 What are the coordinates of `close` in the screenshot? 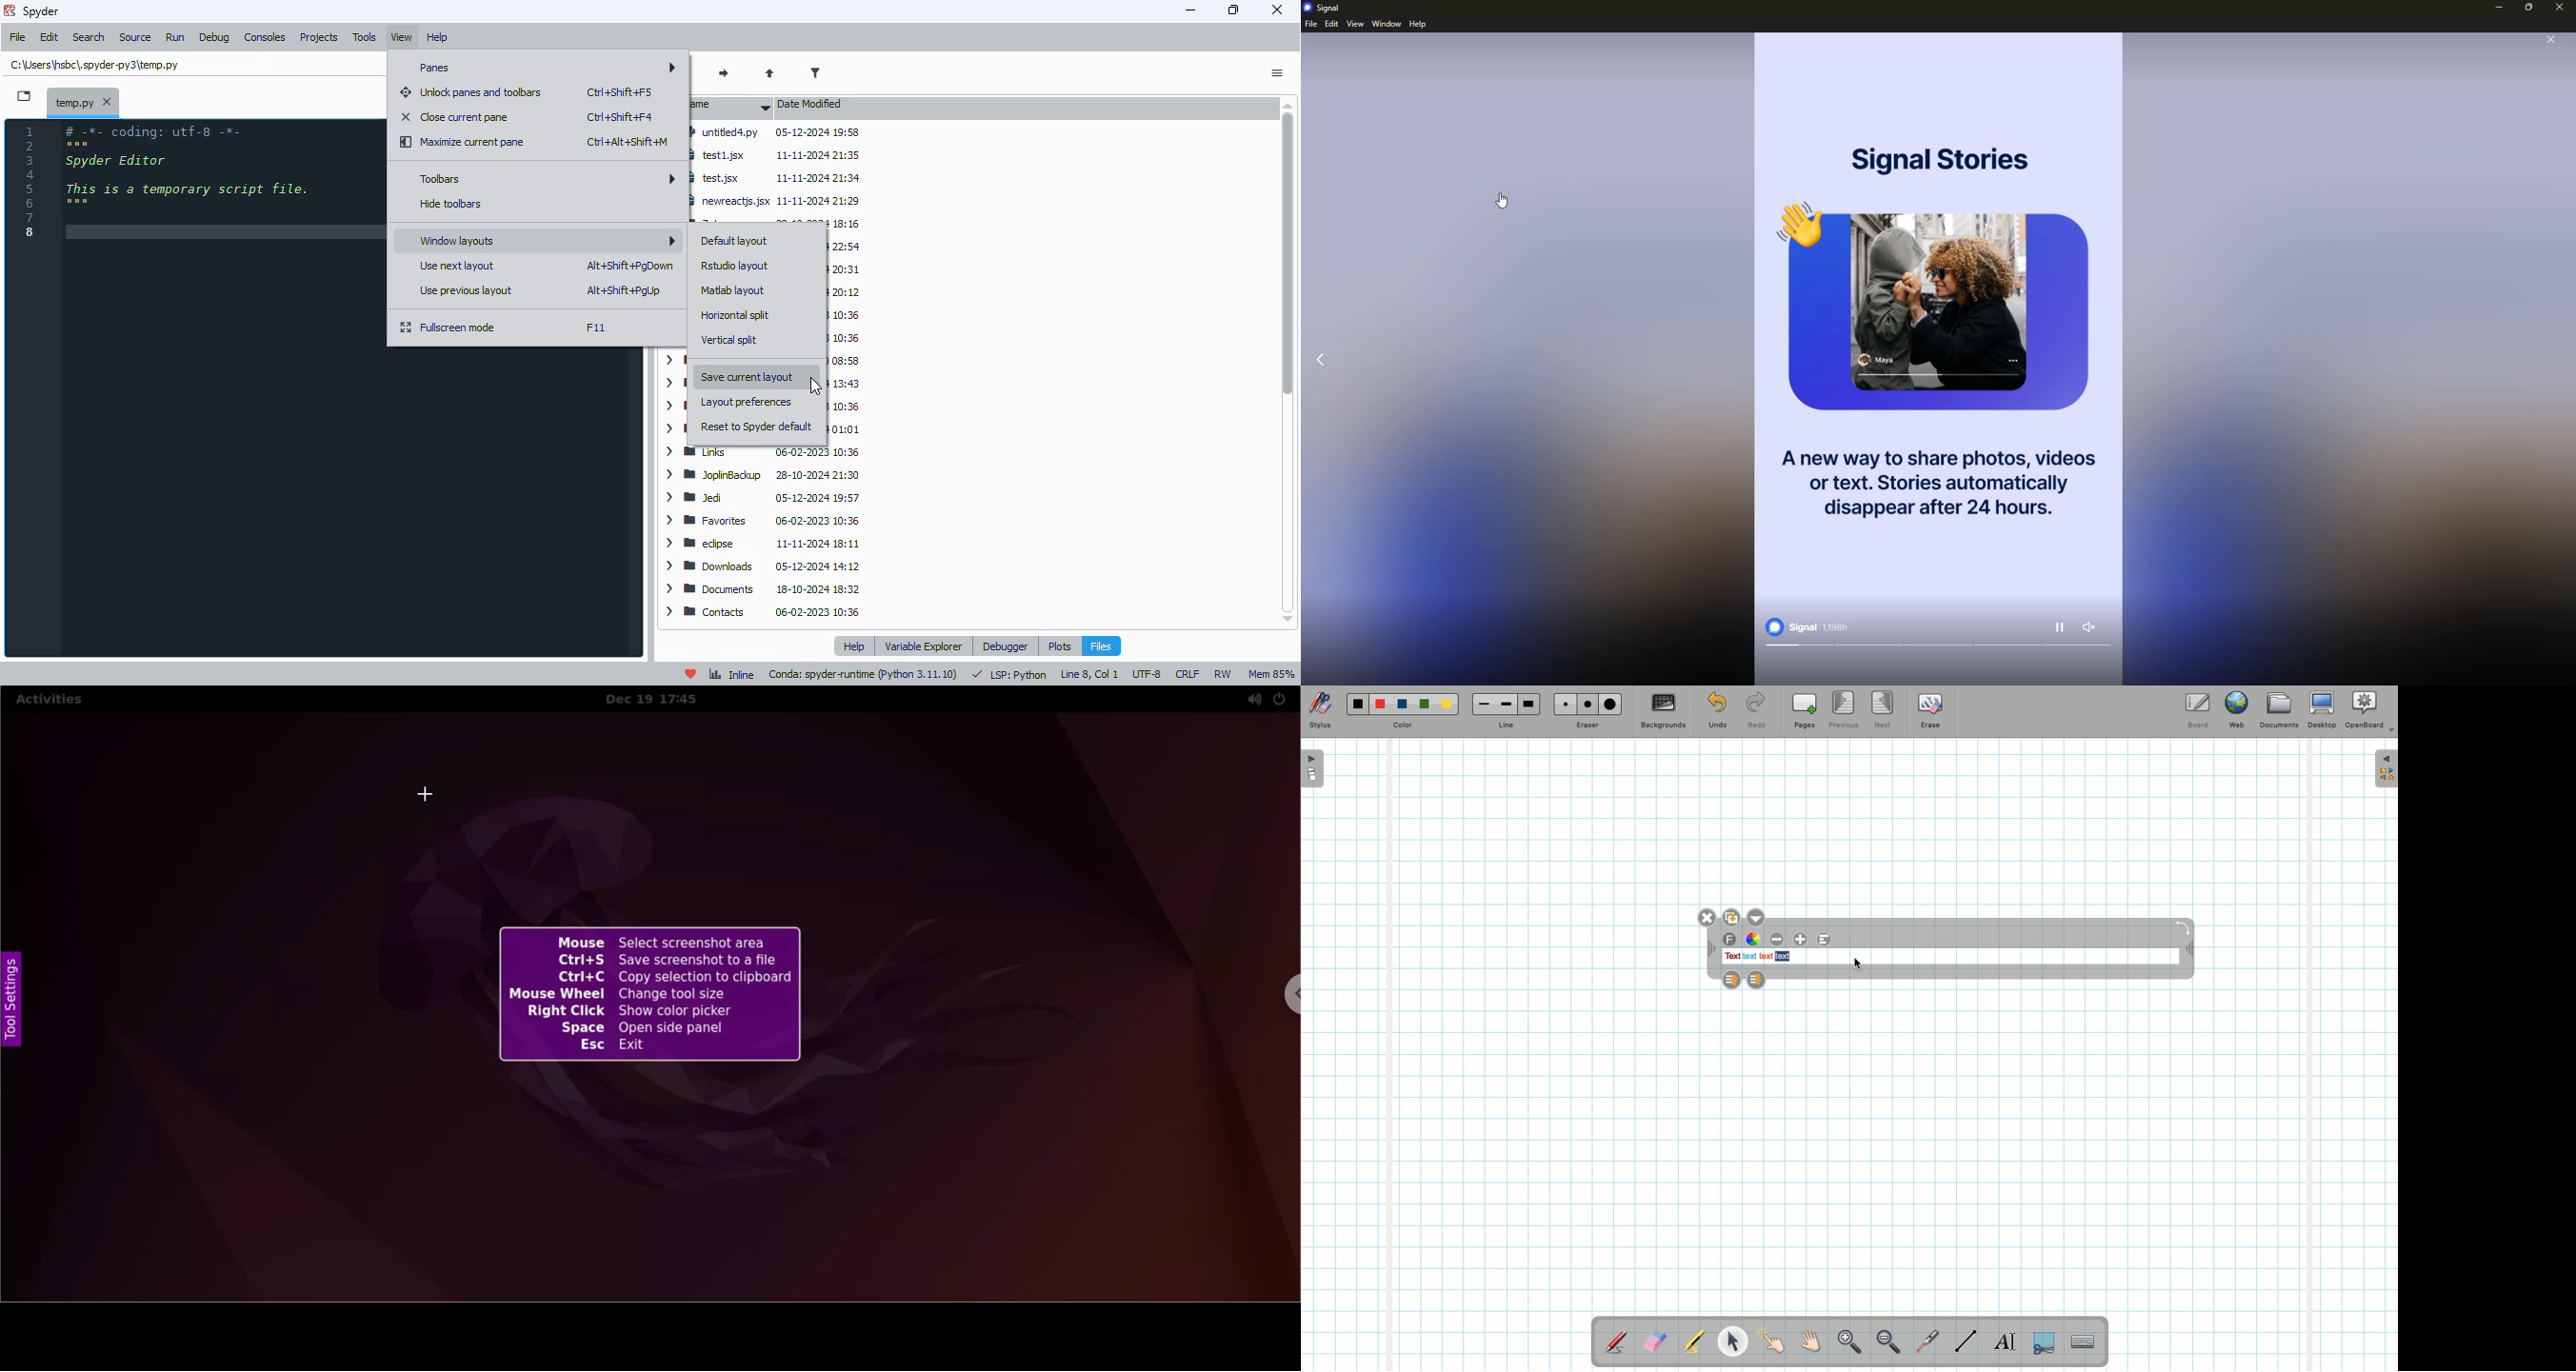 It's located at (1278, 9).